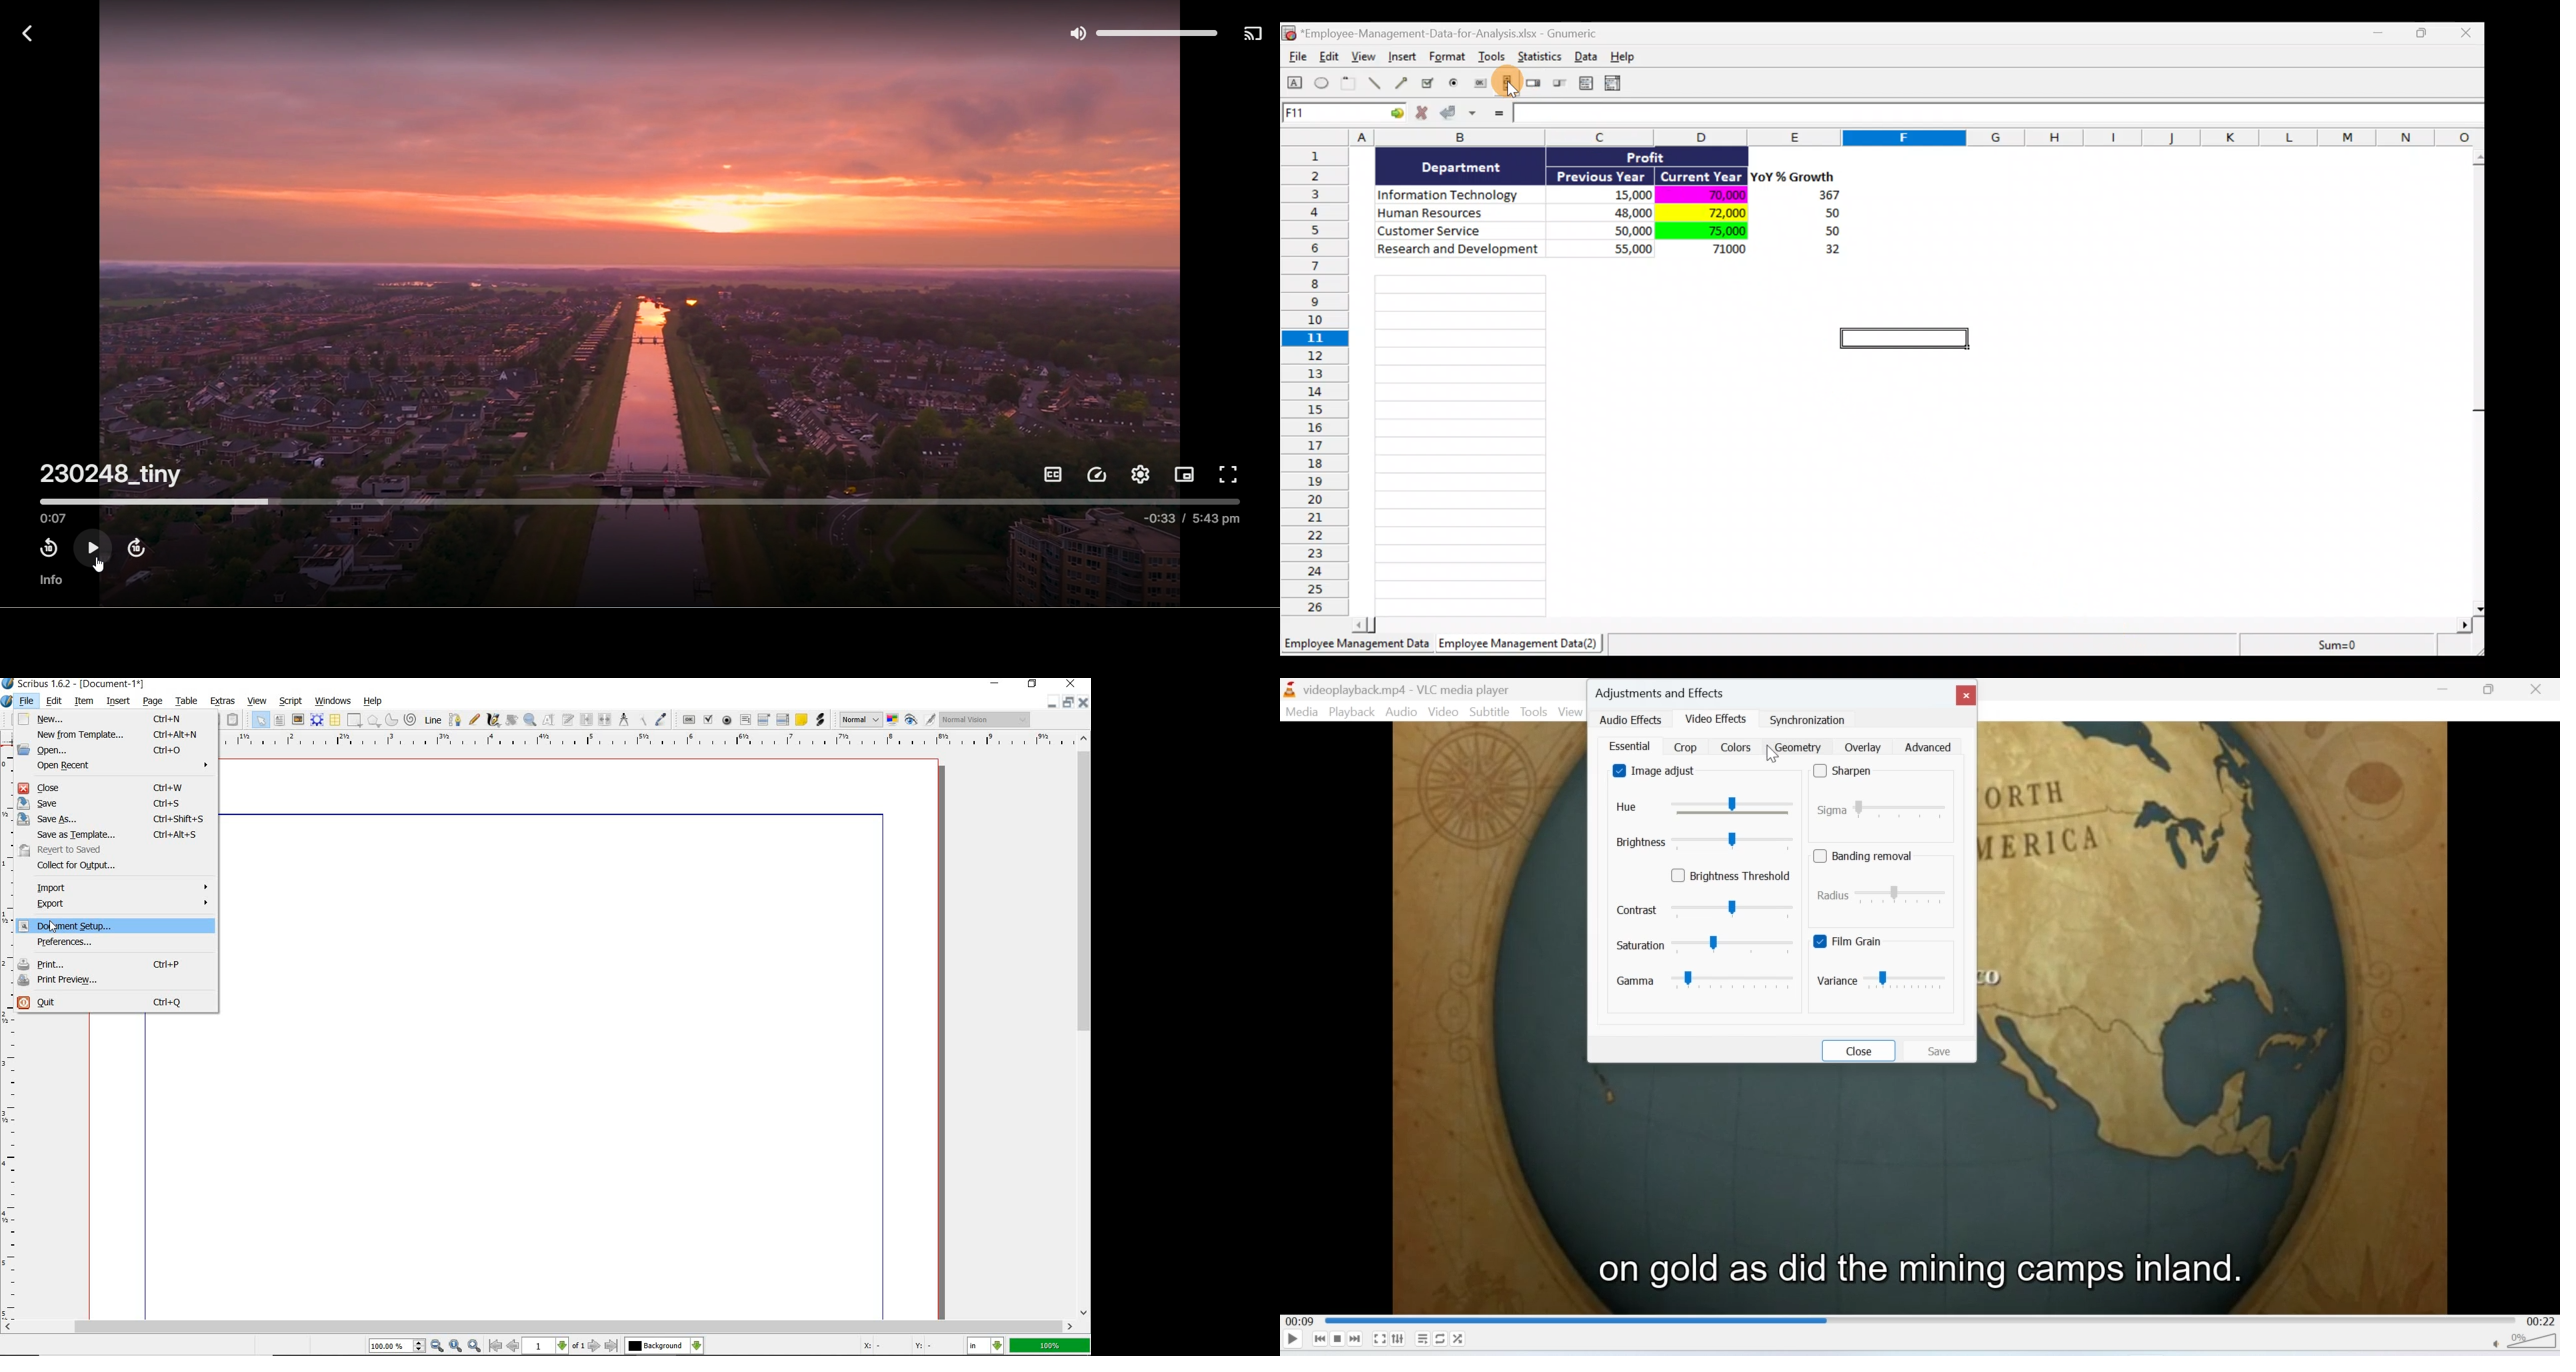 This screenshot has width=2576, height=1372. What do you see at coordinates (433, 720) in the screenshot?
I see `Line` at bounding box center [433, 720].